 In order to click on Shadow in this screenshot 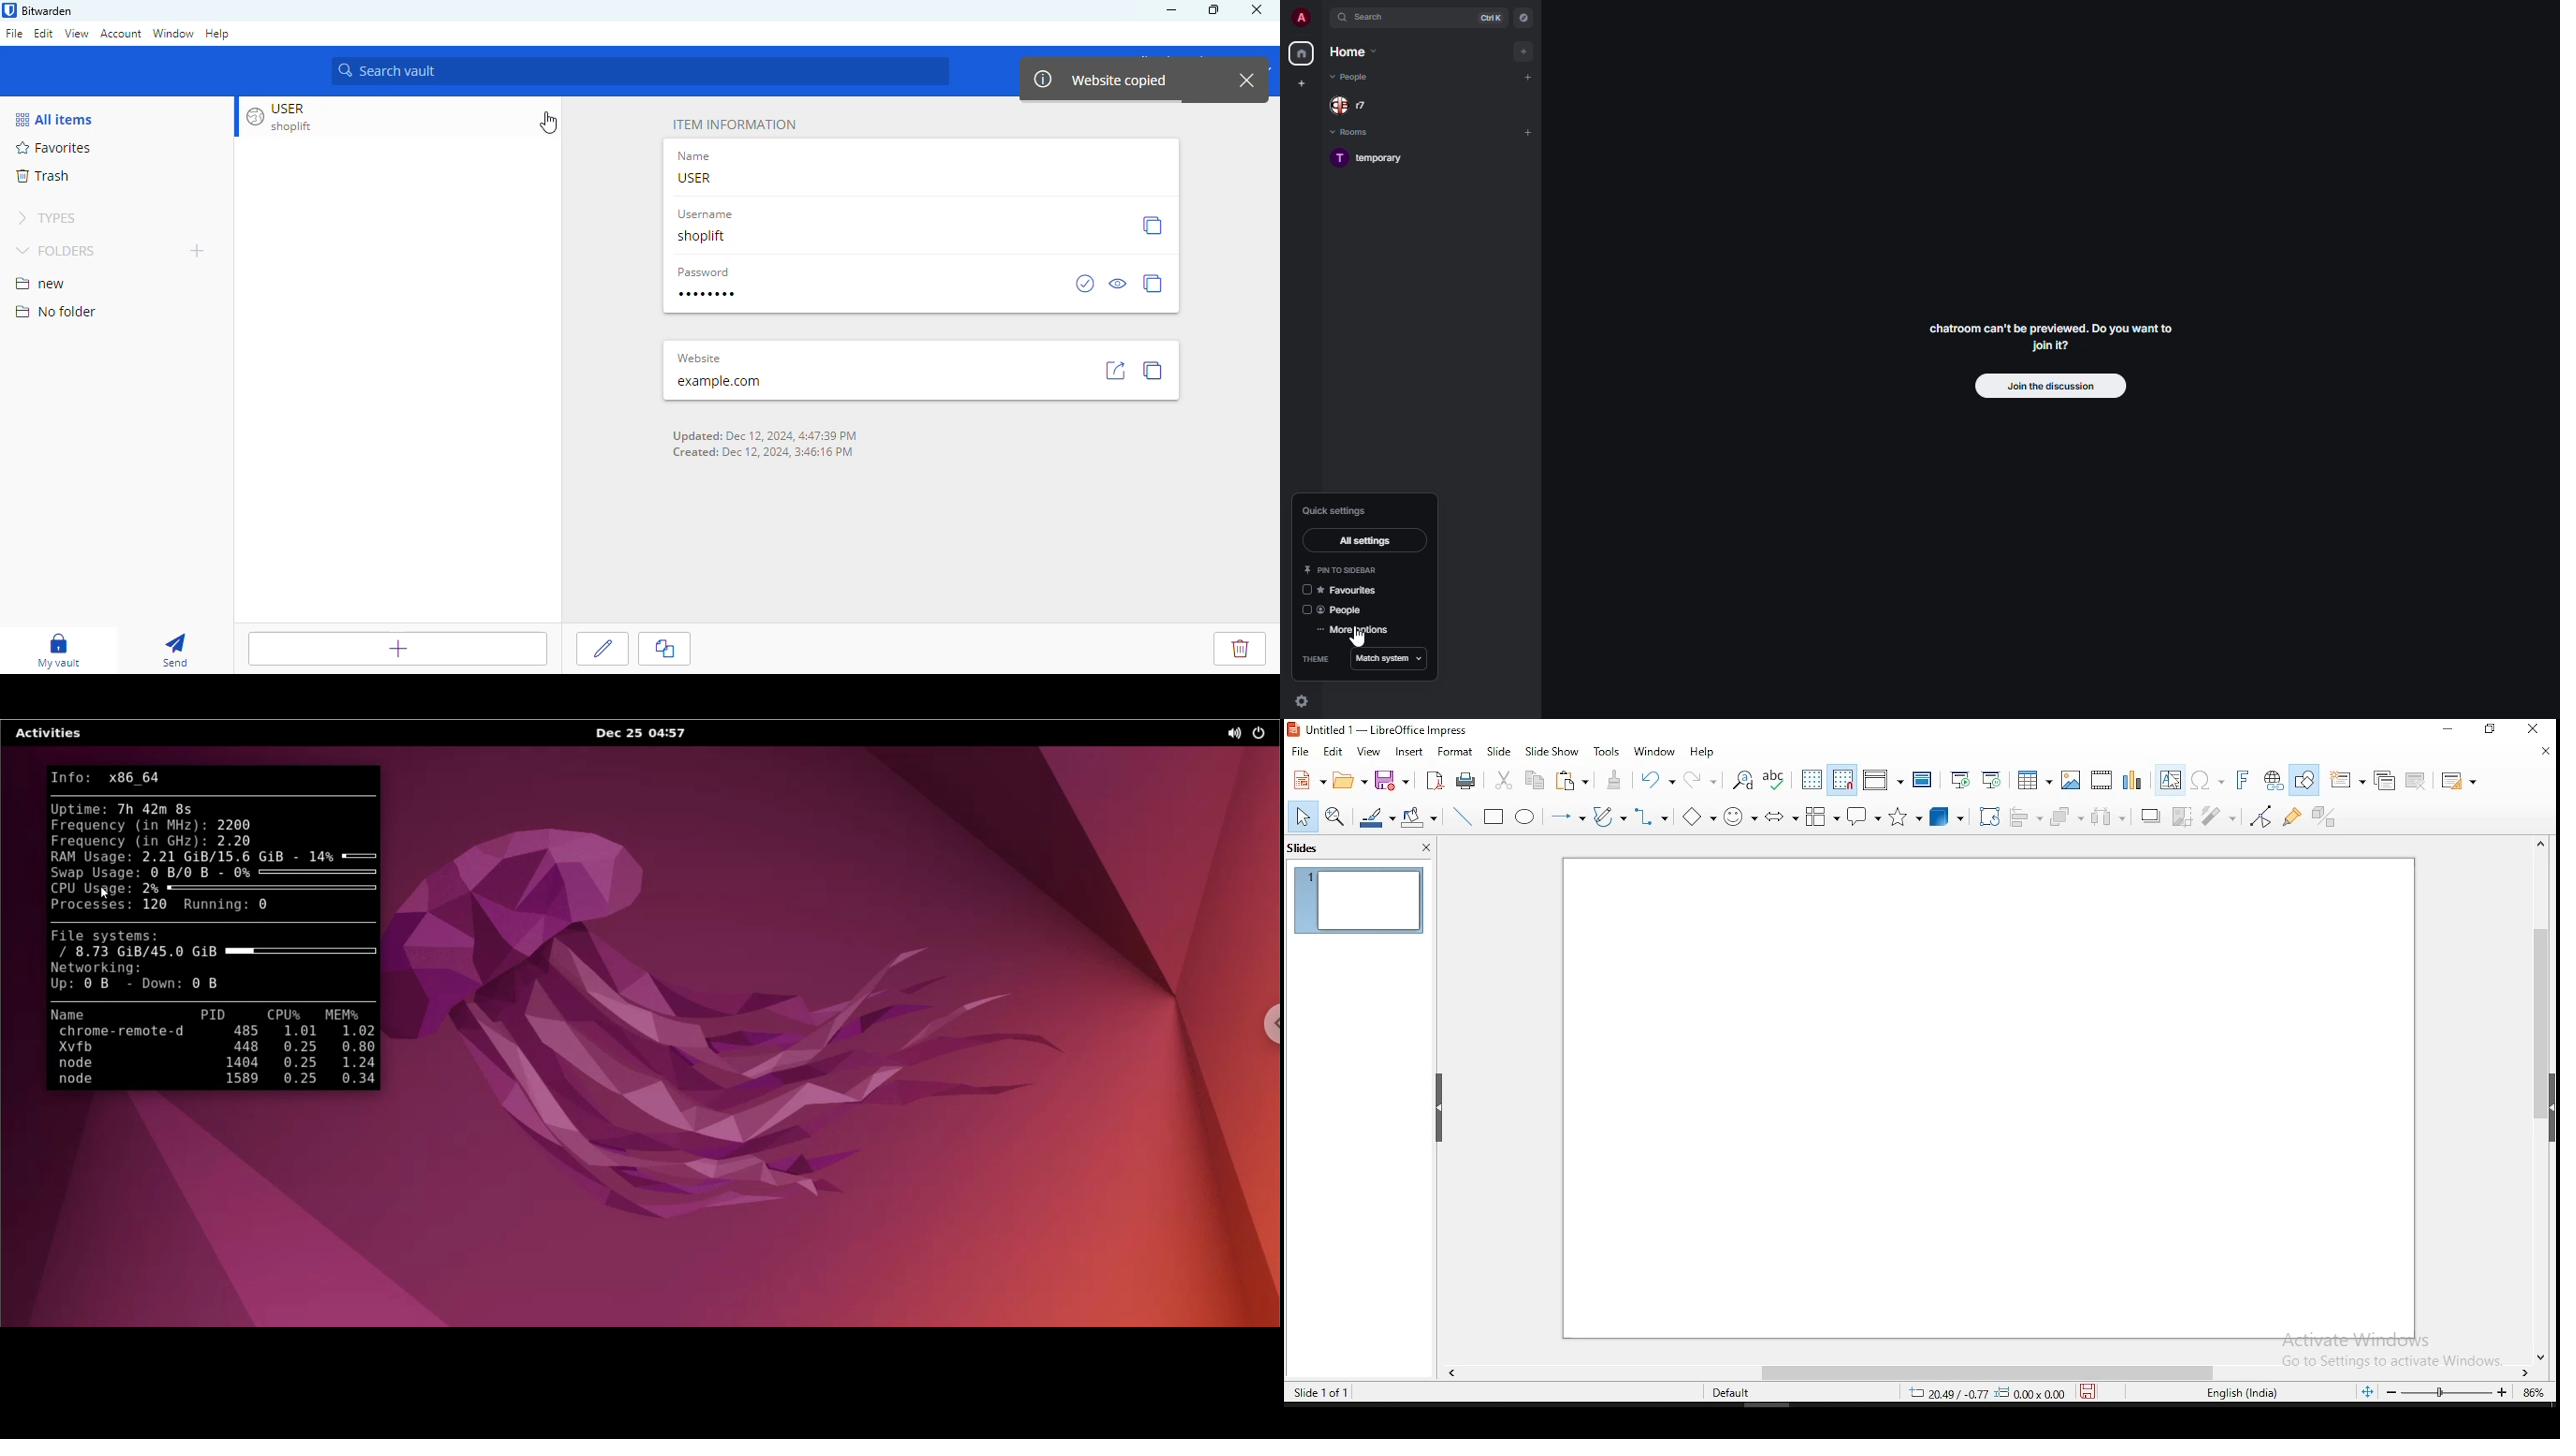, I will do `click(2151, 817)`.